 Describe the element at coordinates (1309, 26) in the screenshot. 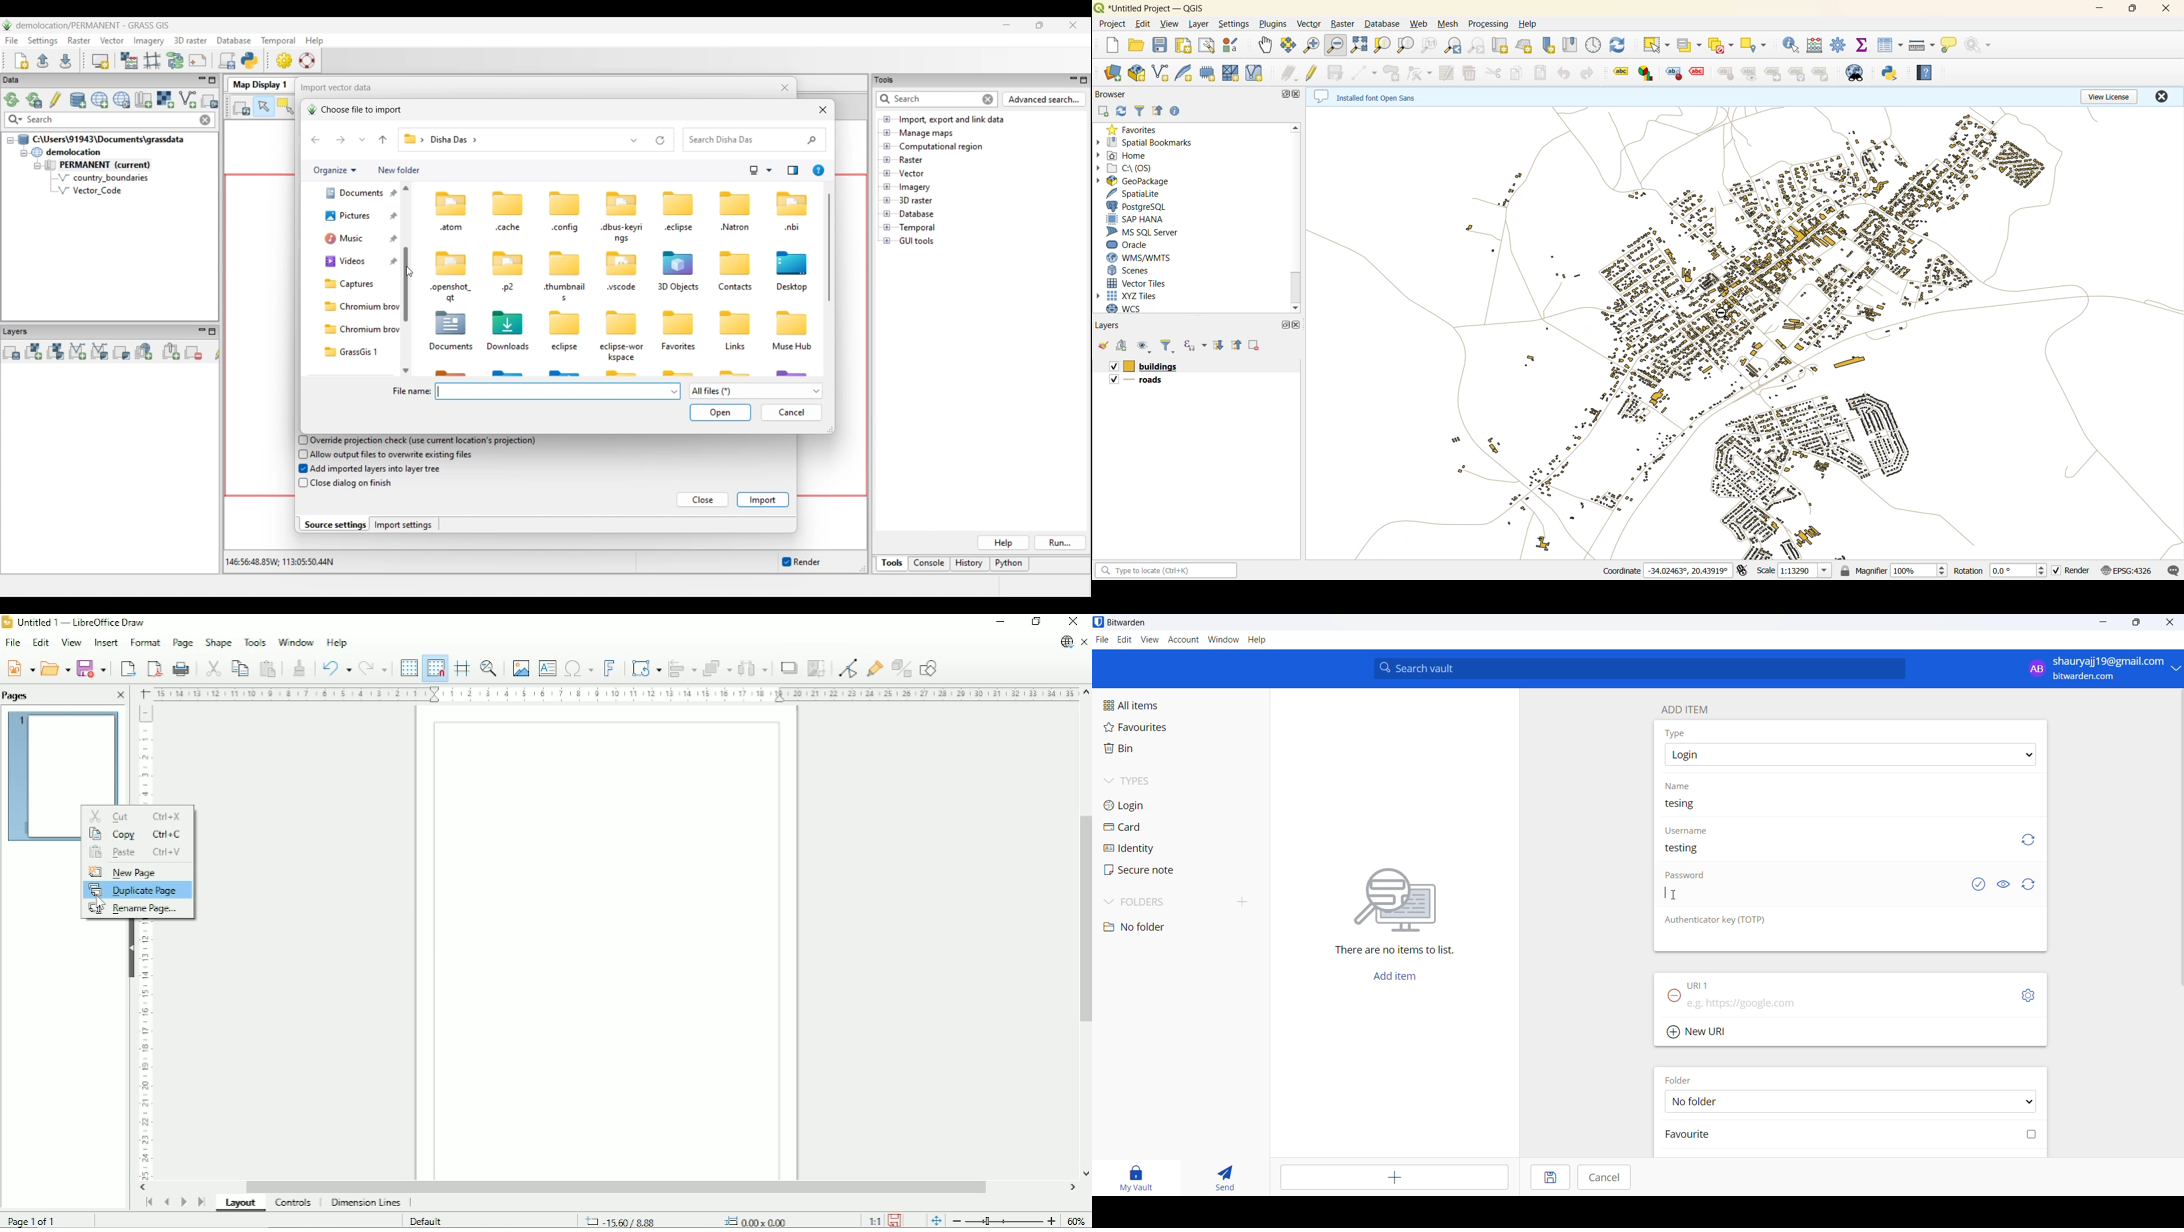

I see `vector` at that location.